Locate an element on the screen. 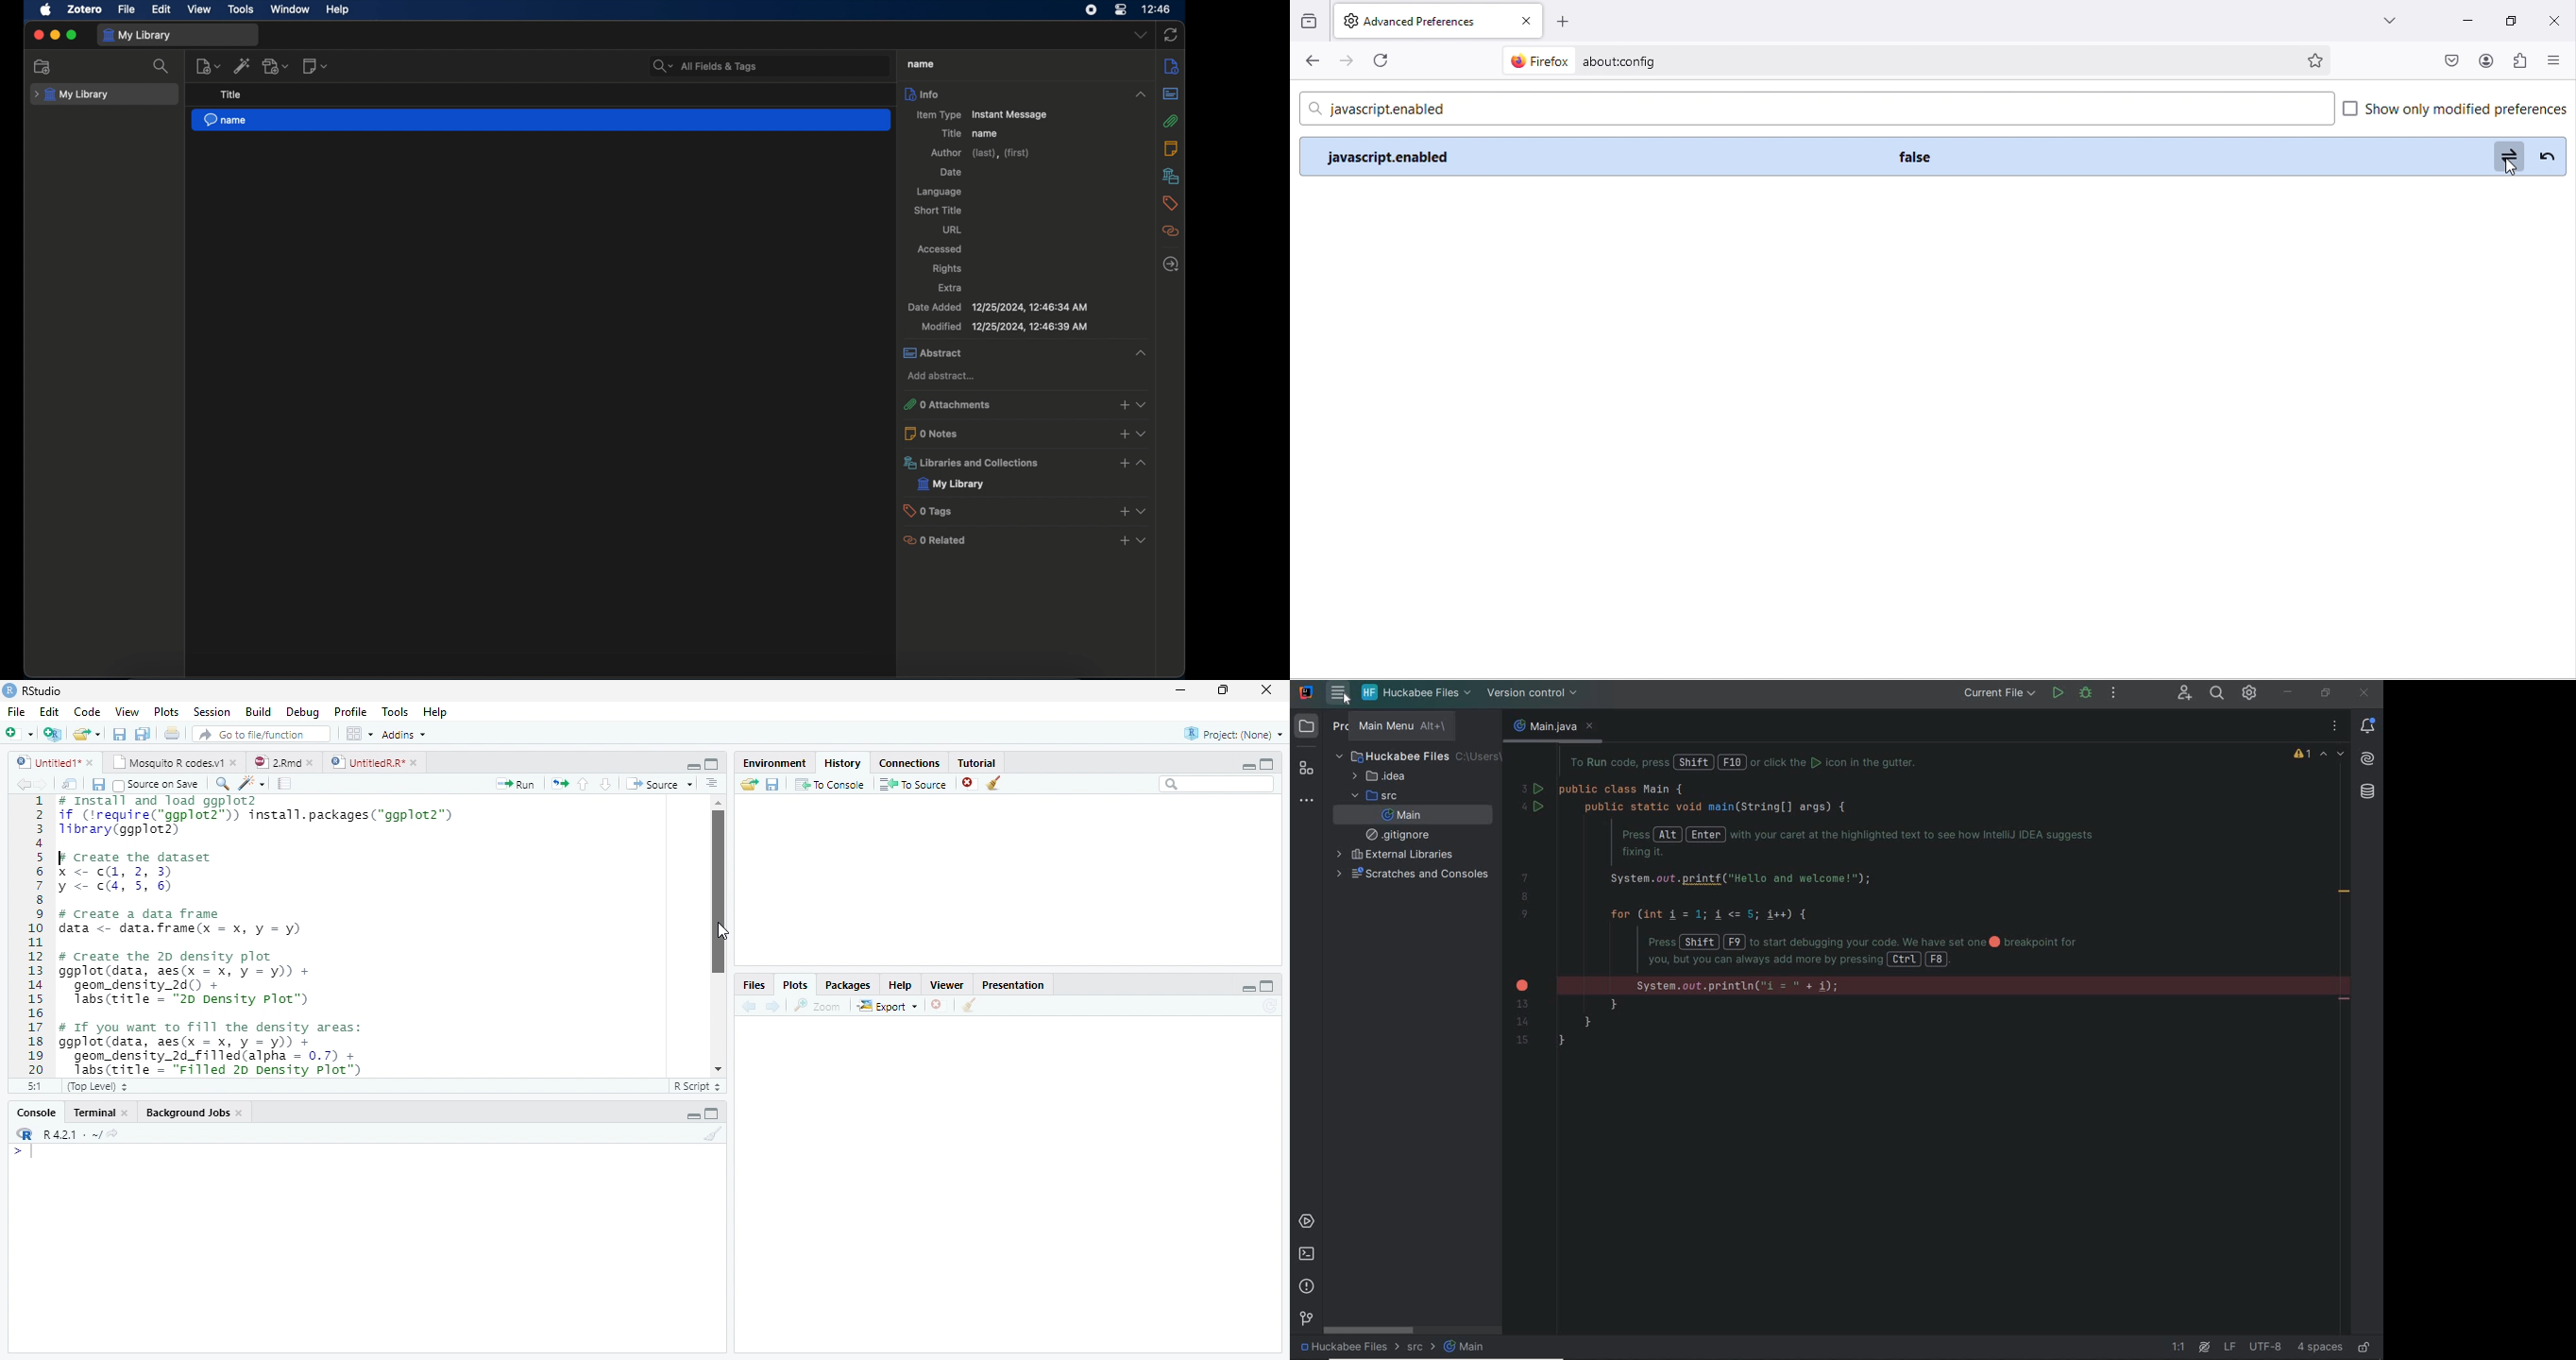  save workspace is located at coordinates (774, 785).